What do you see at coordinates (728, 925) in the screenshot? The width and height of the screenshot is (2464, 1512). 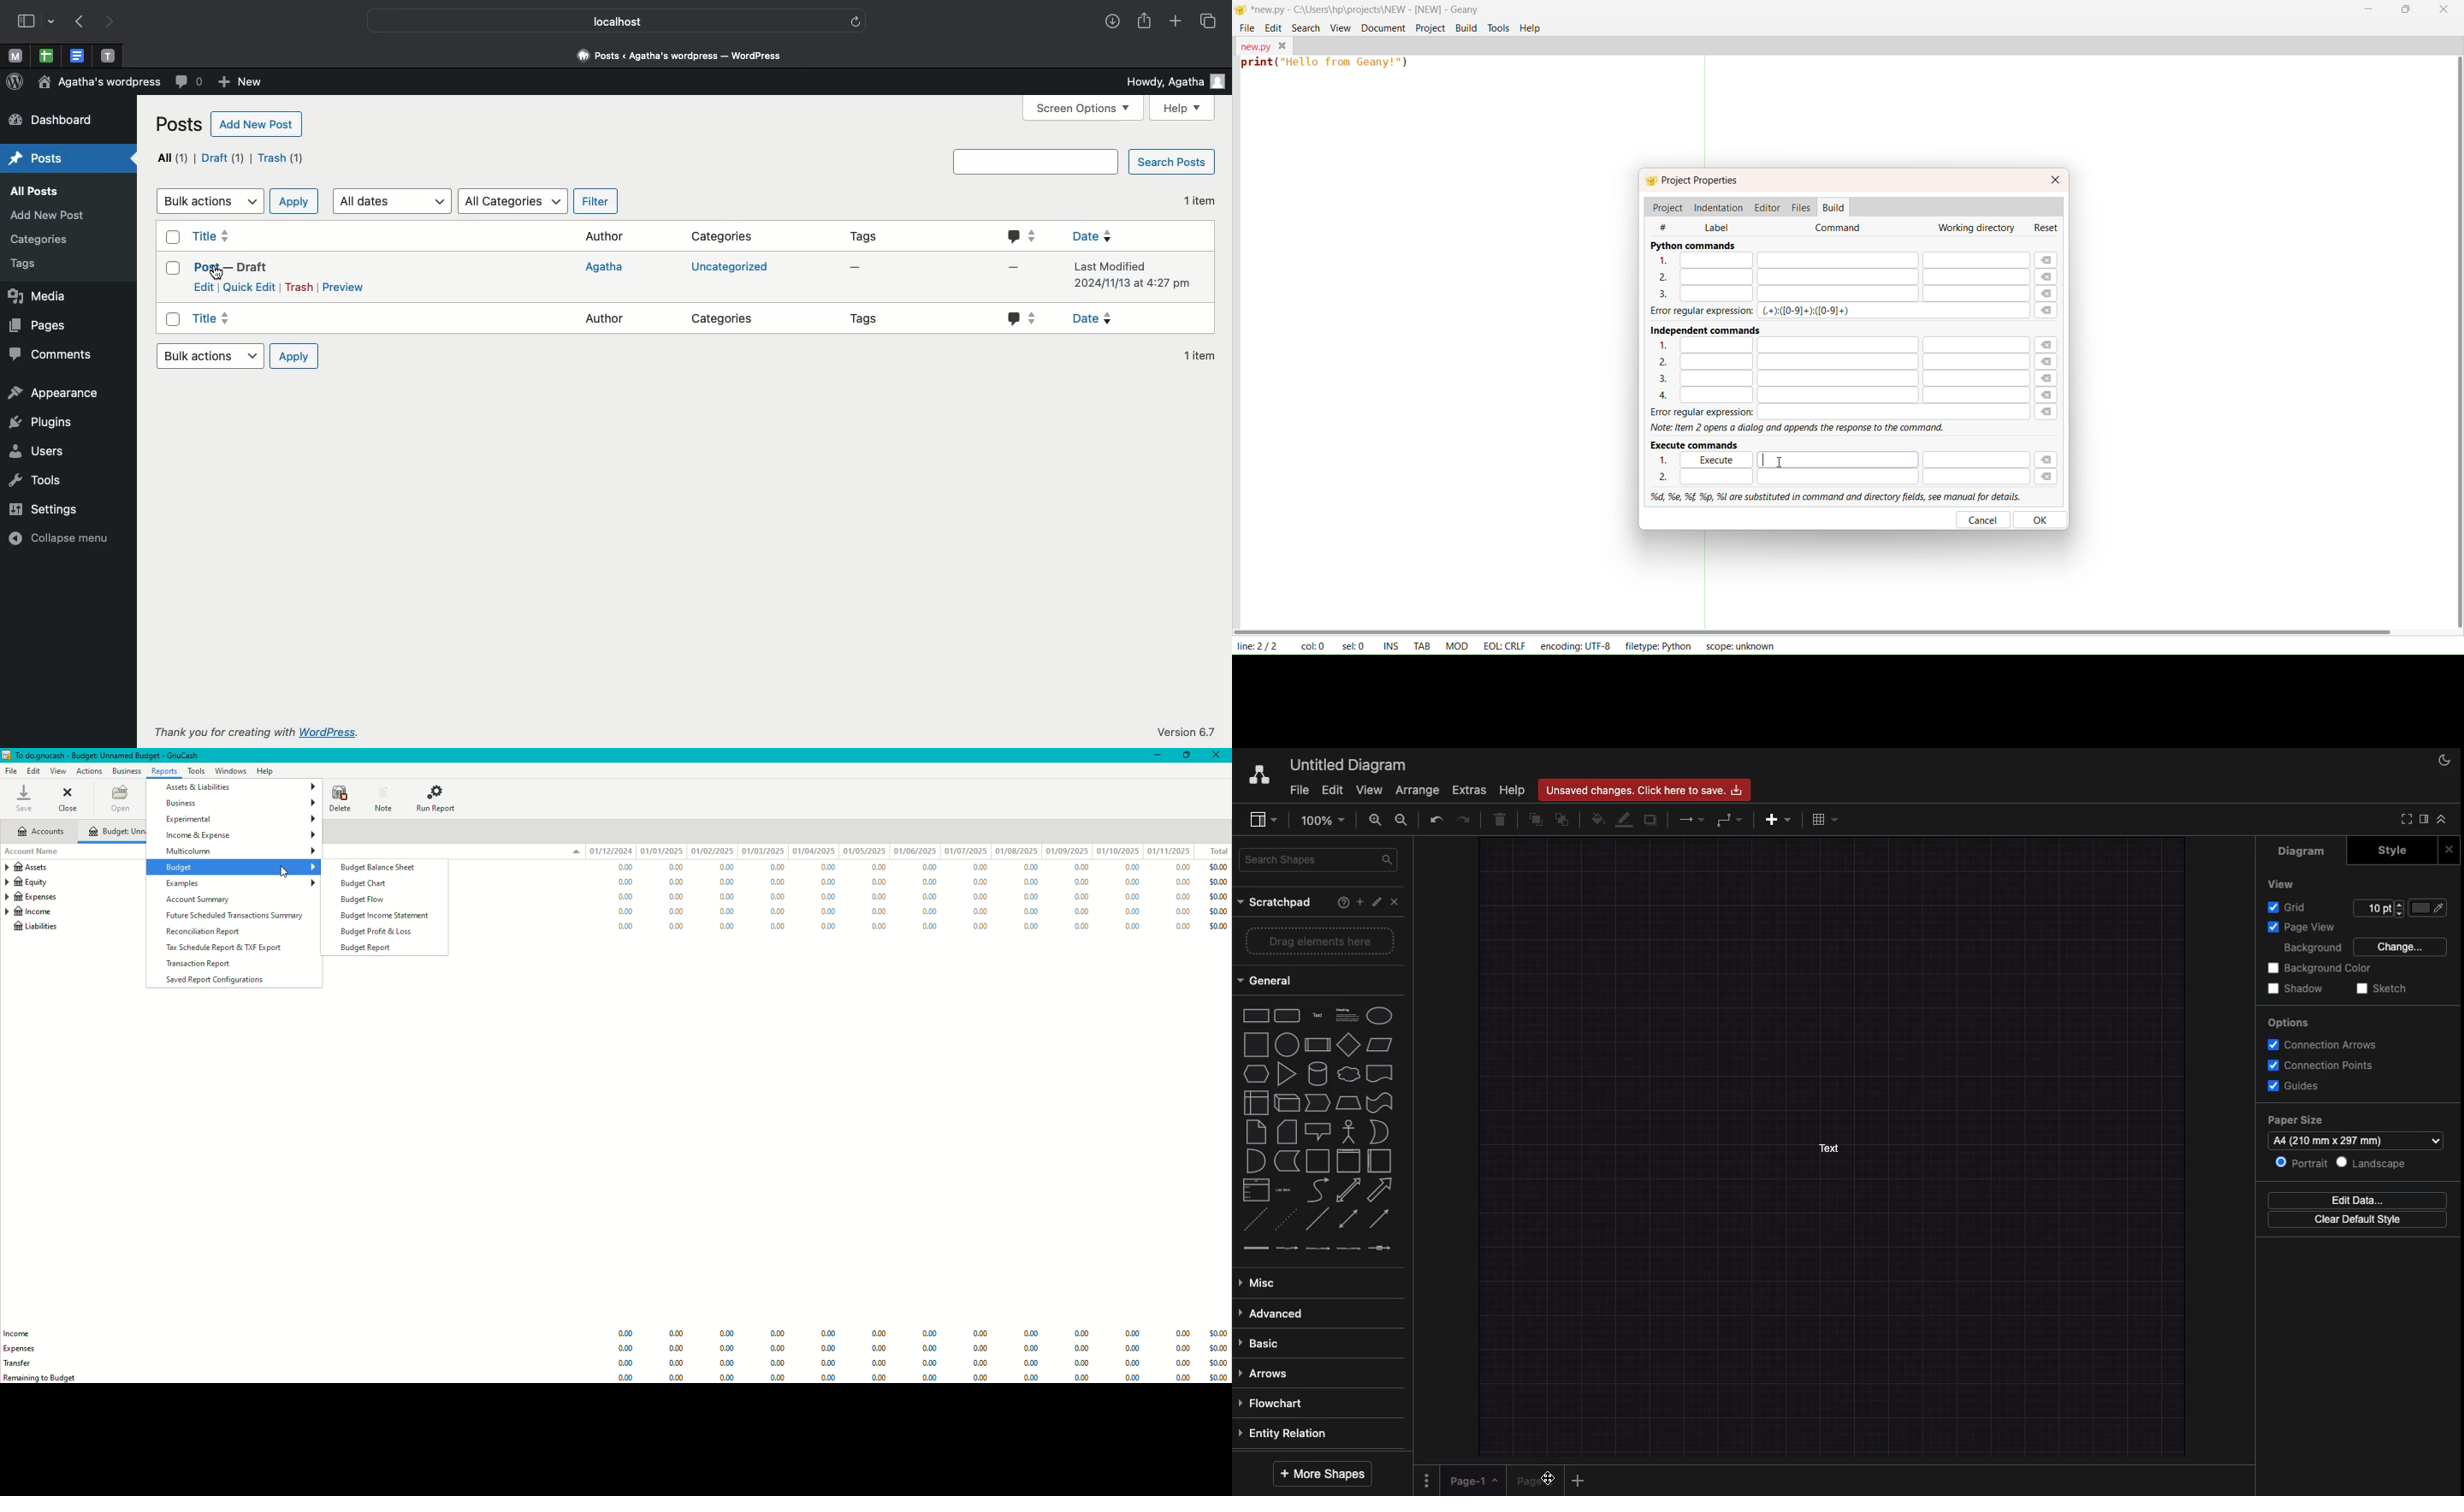 I see `0.00` at bounding box center [728, 925].